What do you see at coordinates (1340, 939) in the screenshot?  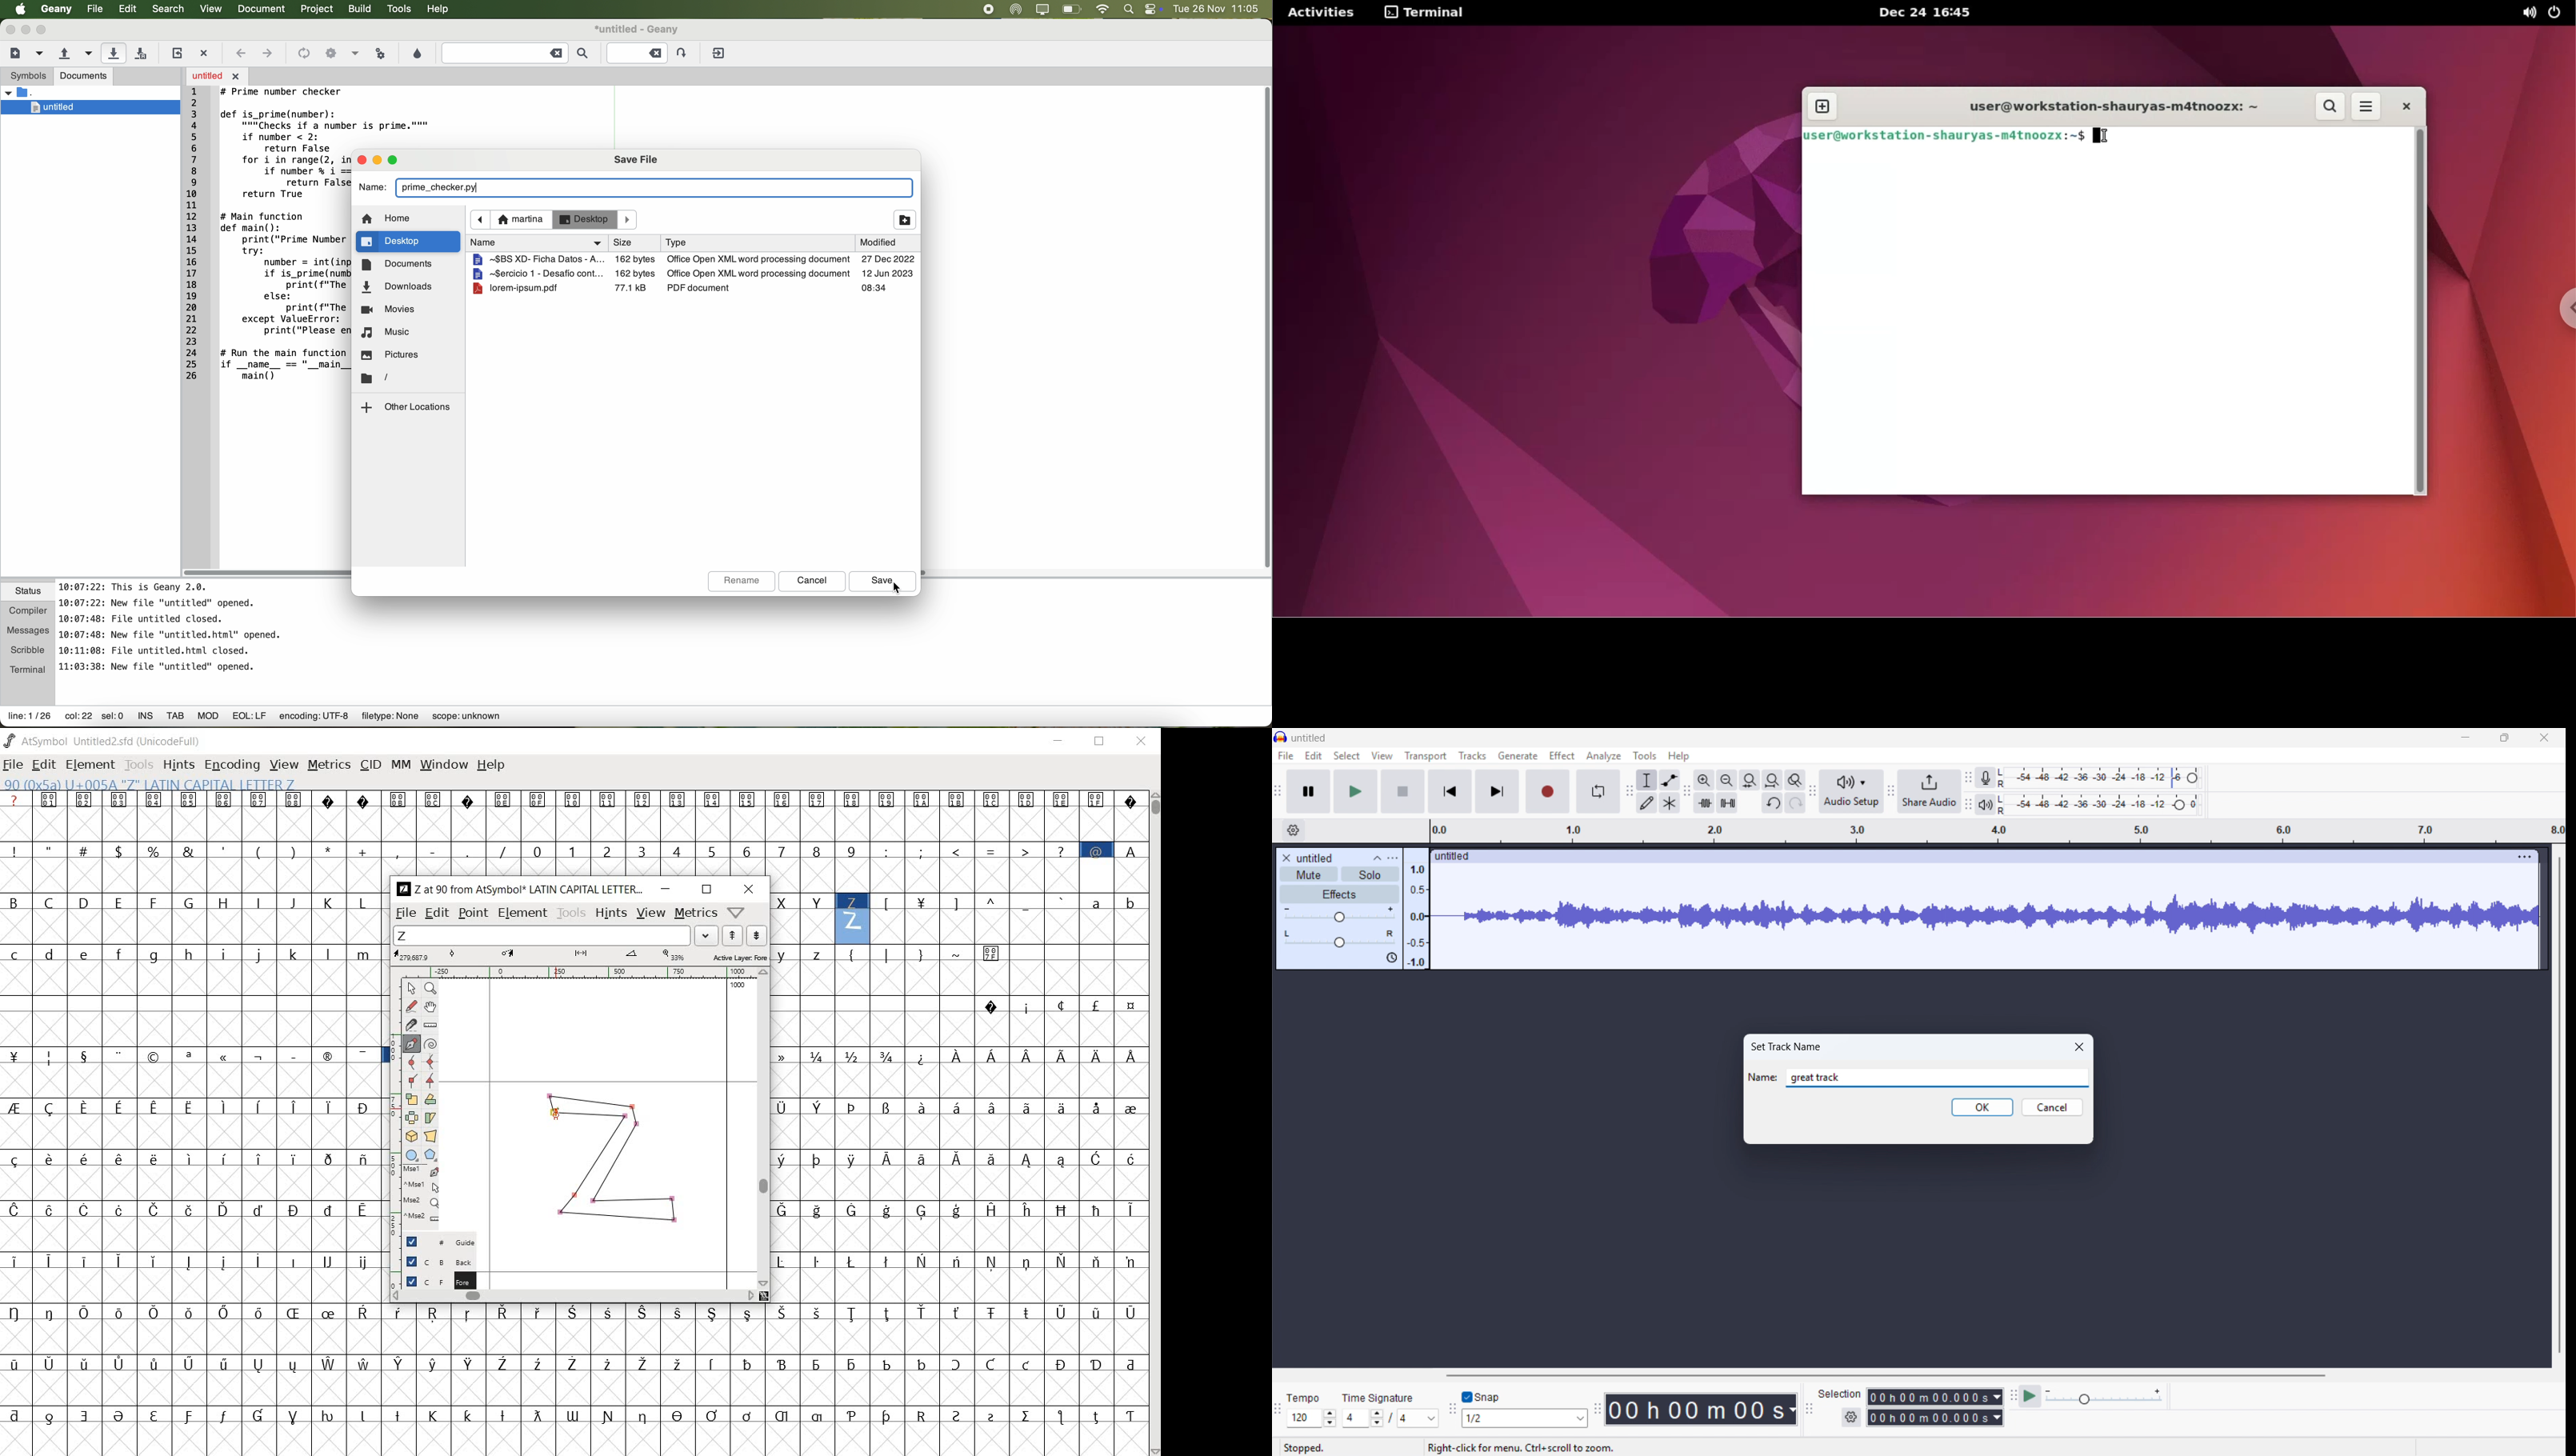 I see `pan: centre` at bounding box center [1340, 939].